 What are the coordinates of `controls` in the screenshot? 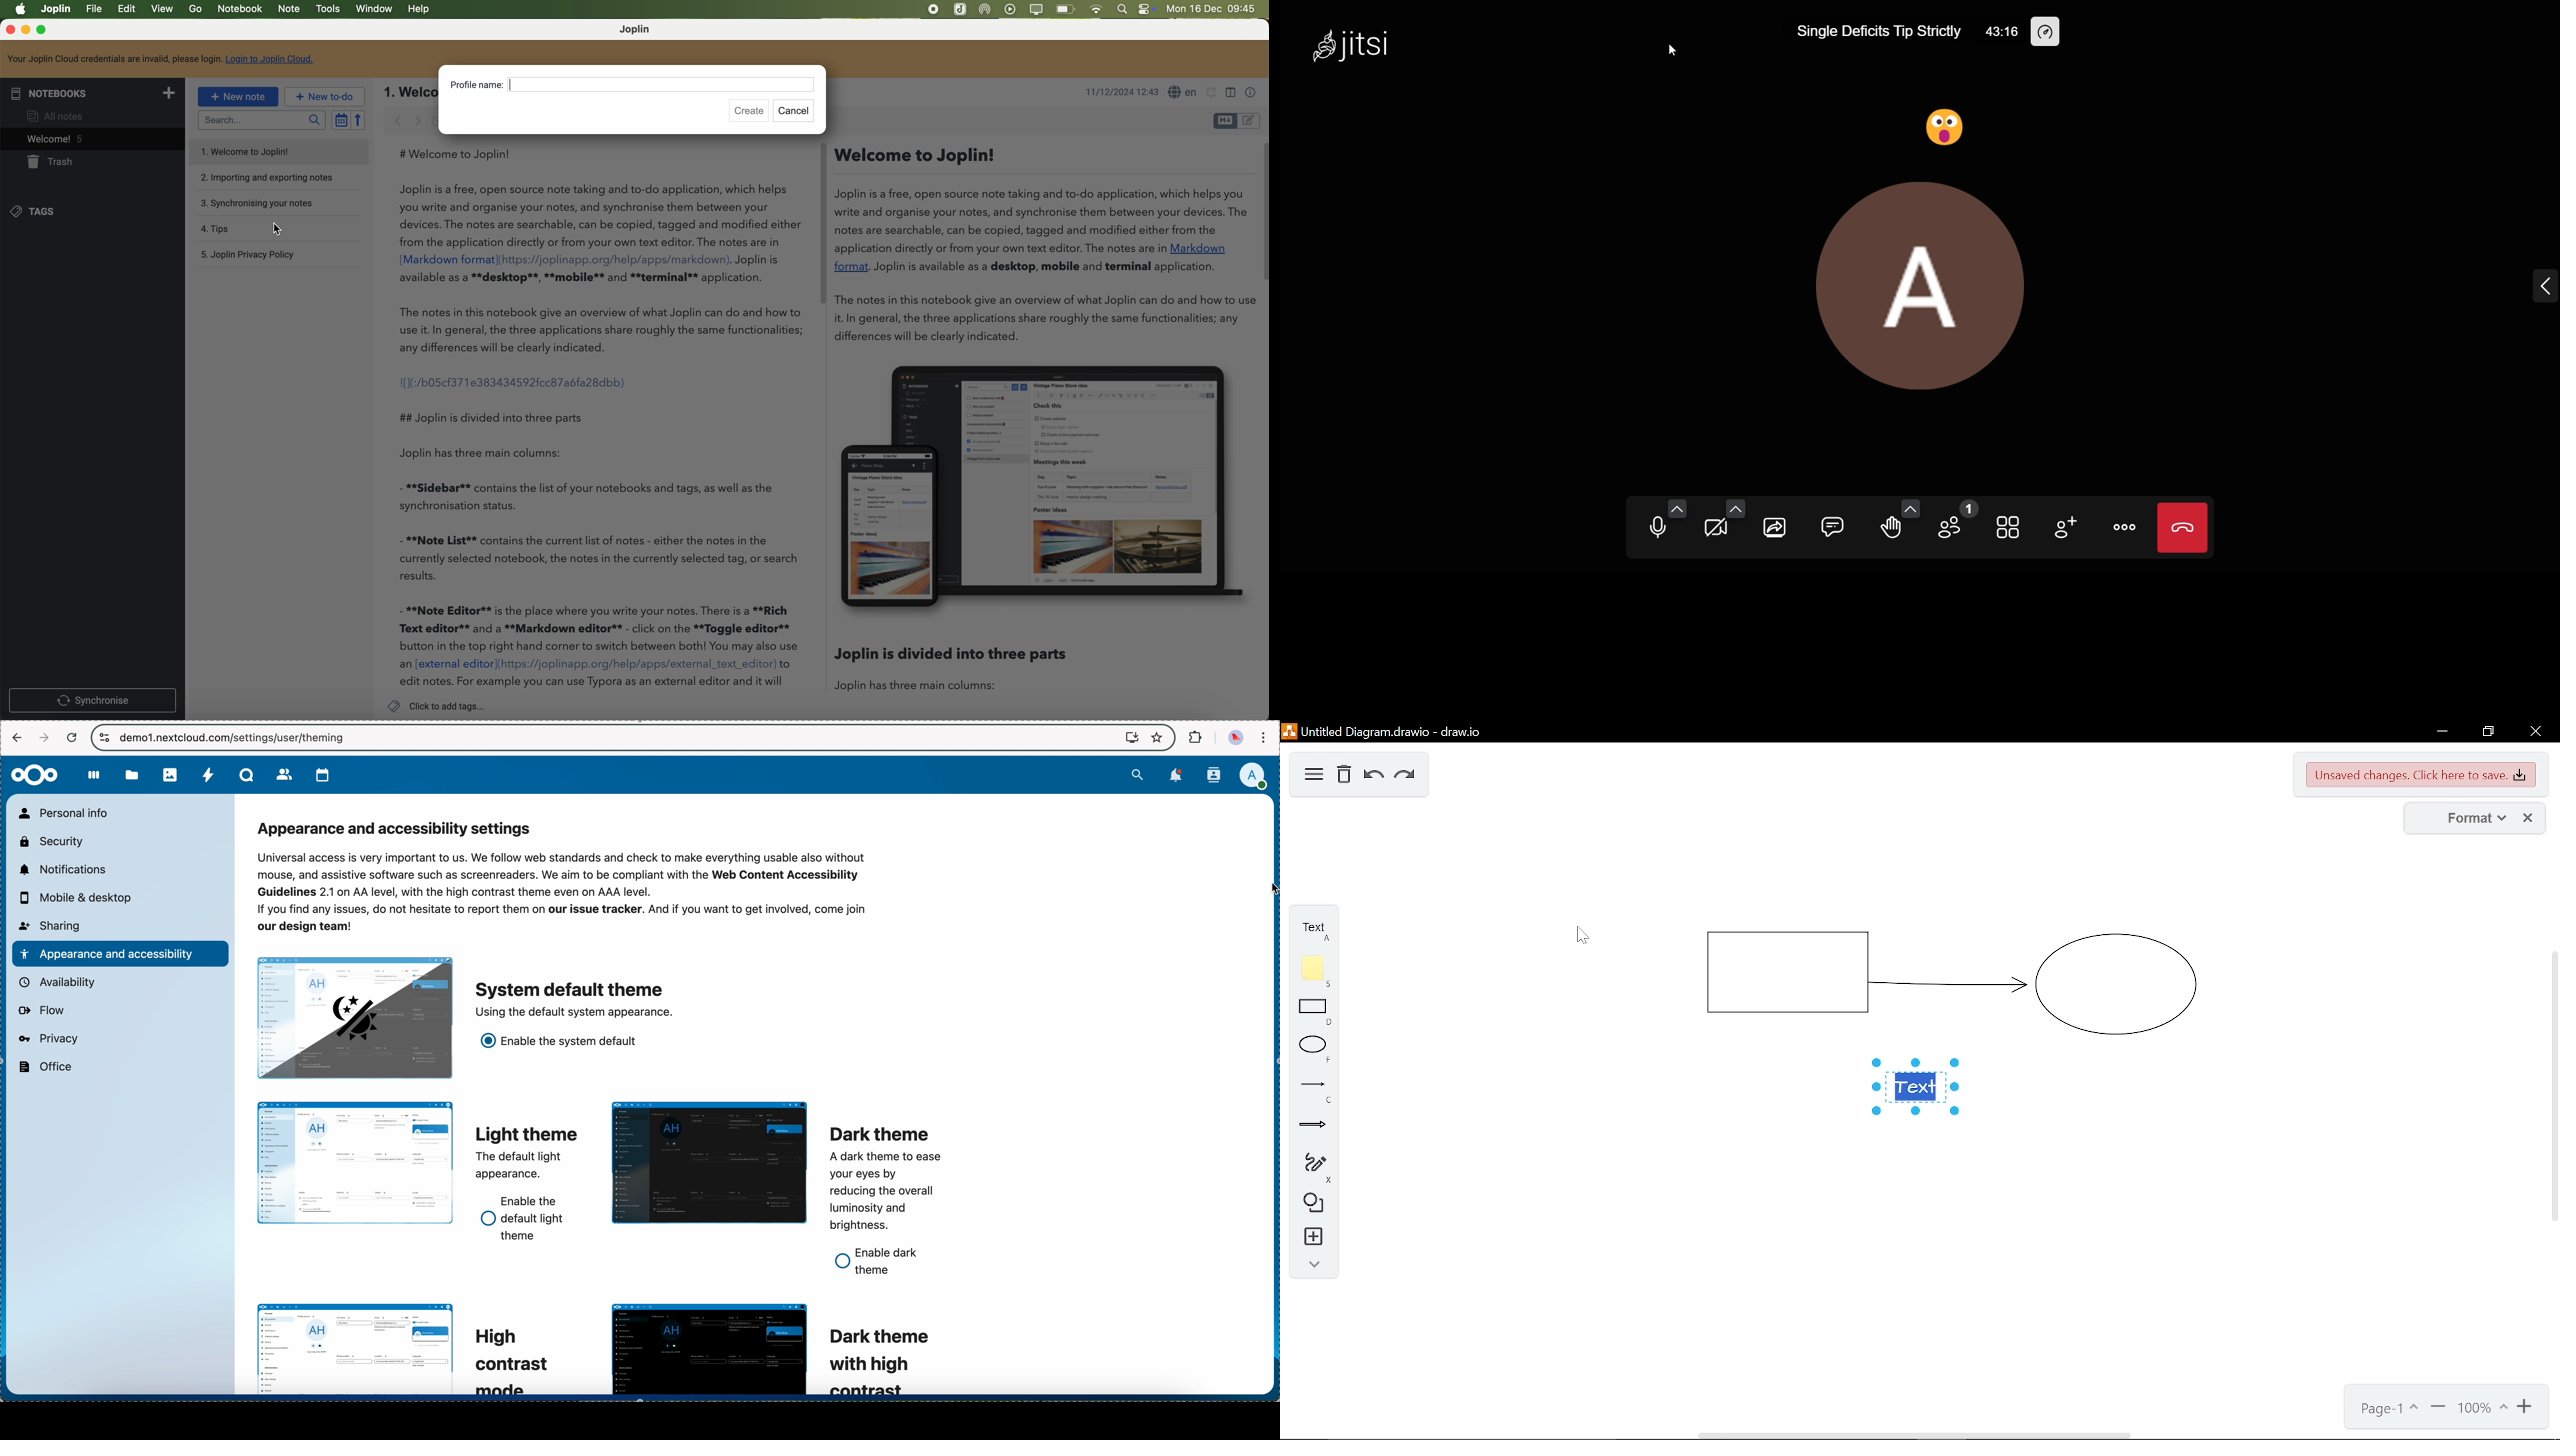 It's located at (1150, 9).